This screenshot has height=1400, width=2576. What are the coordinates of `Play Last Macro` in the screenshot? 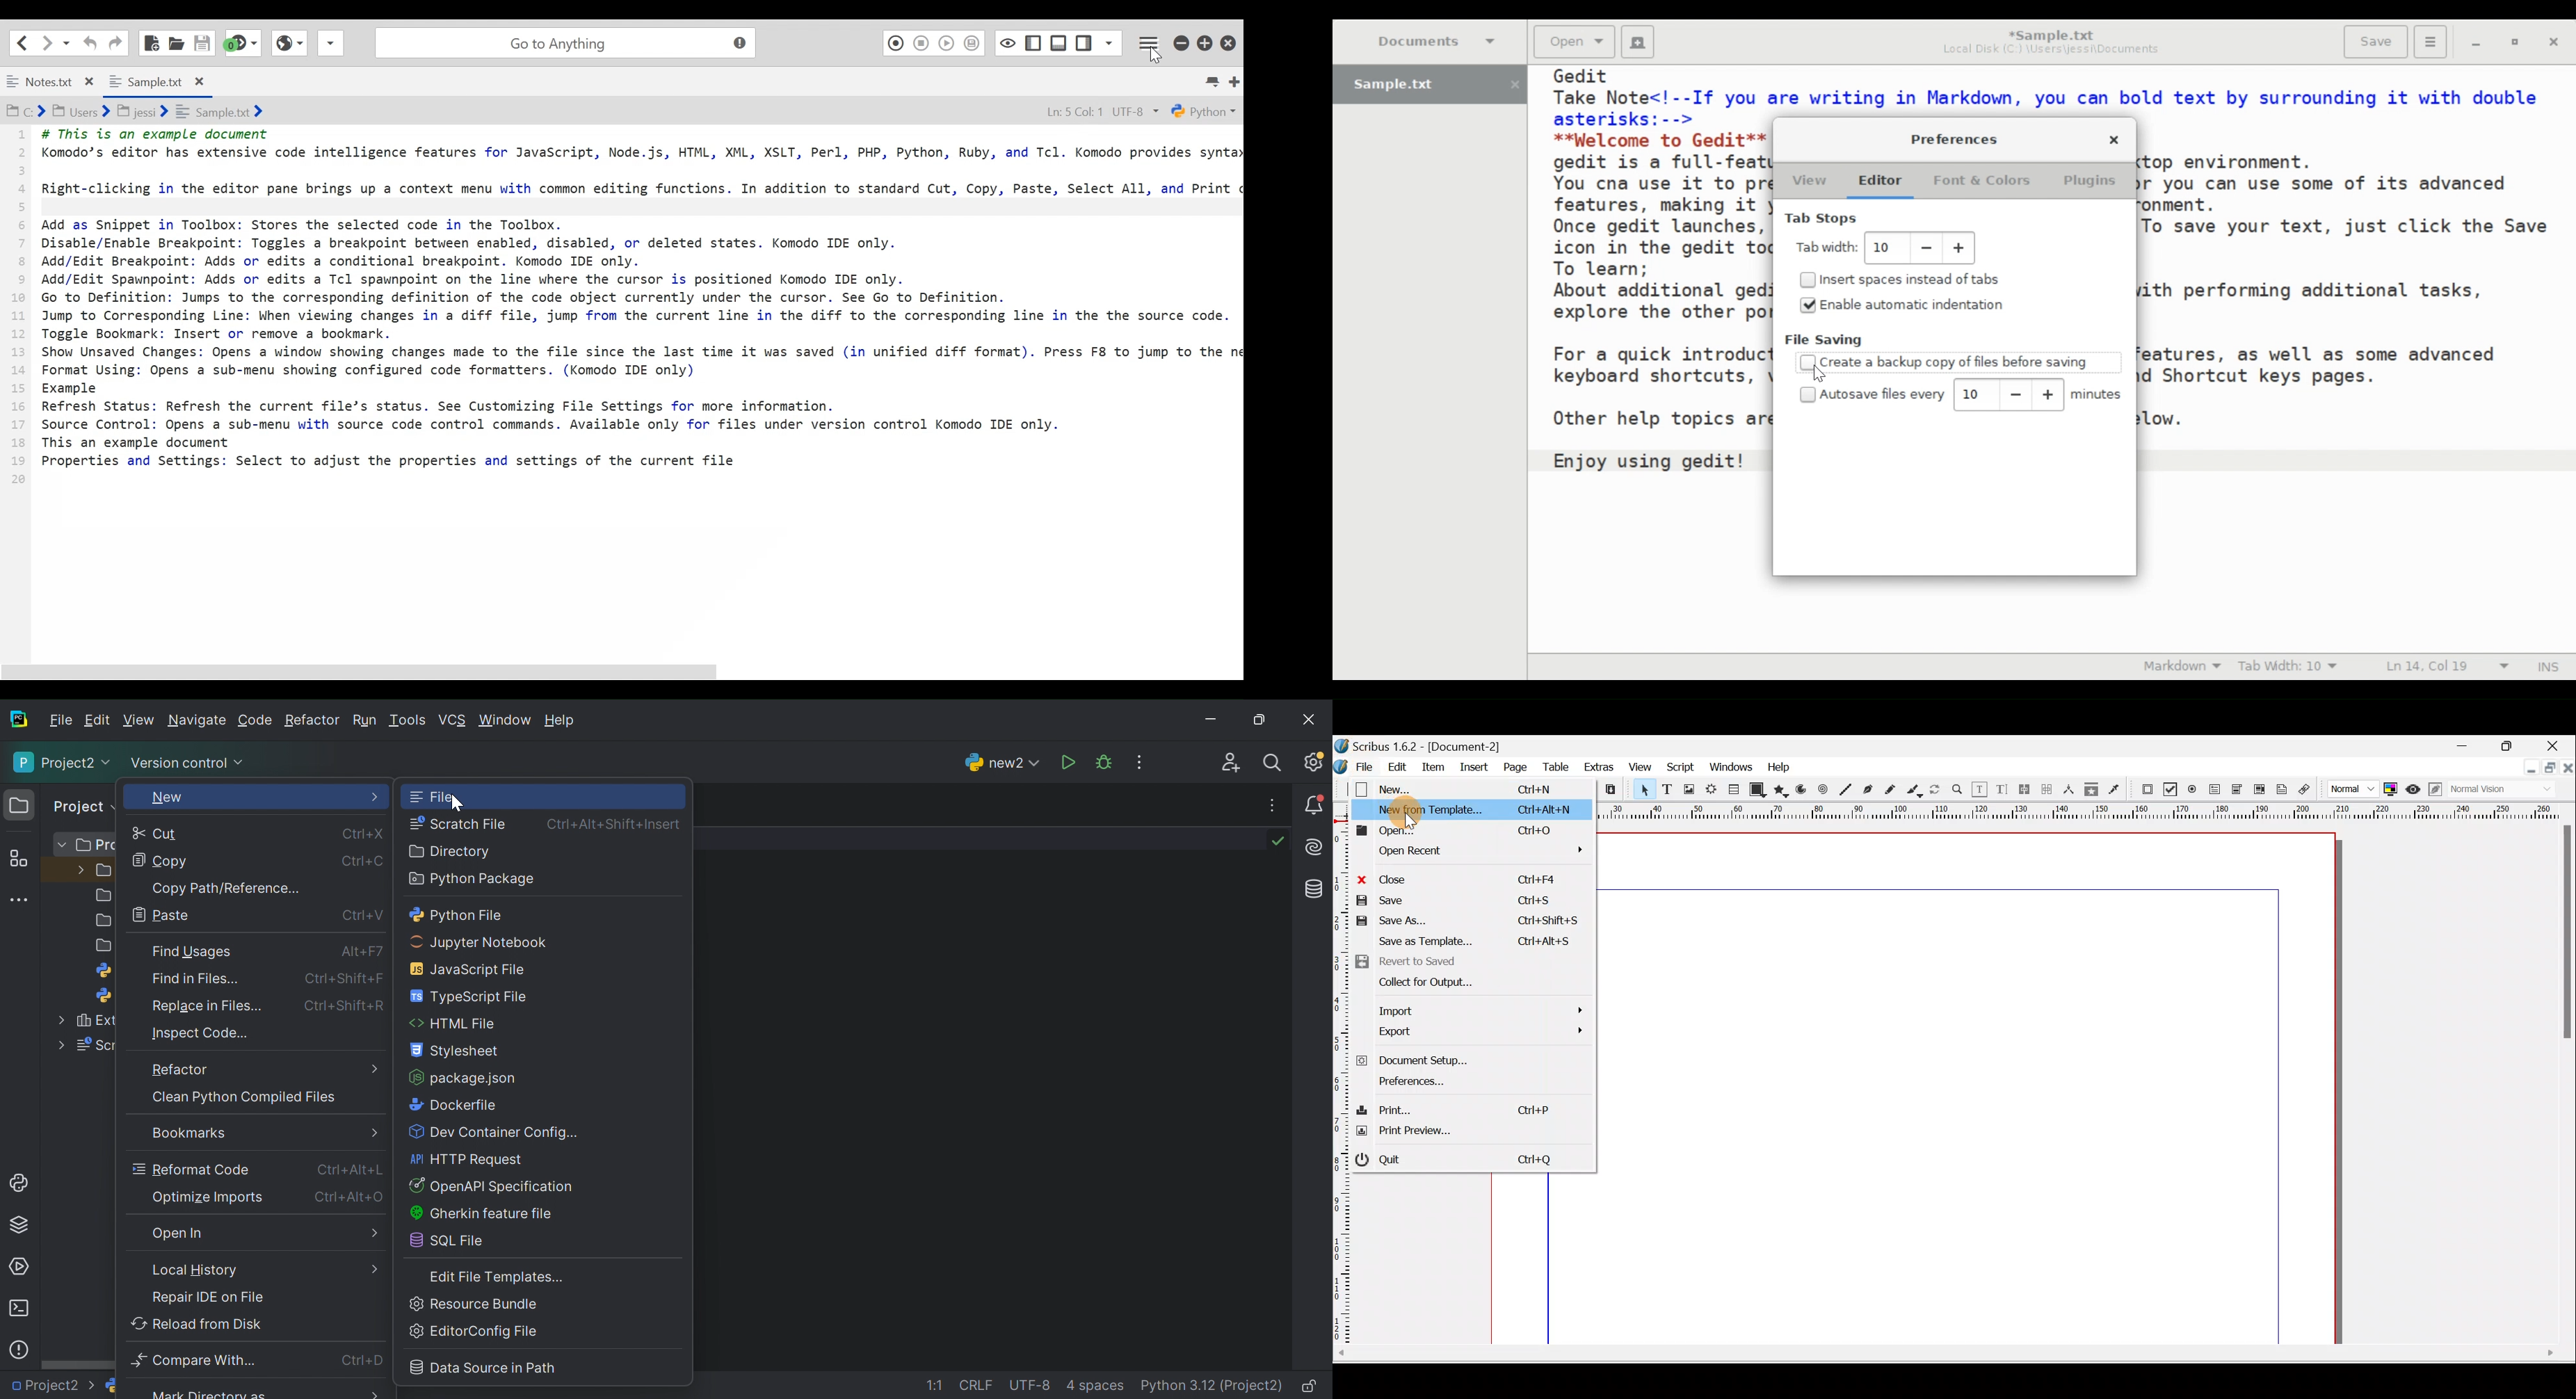 It's located at (947, 43).